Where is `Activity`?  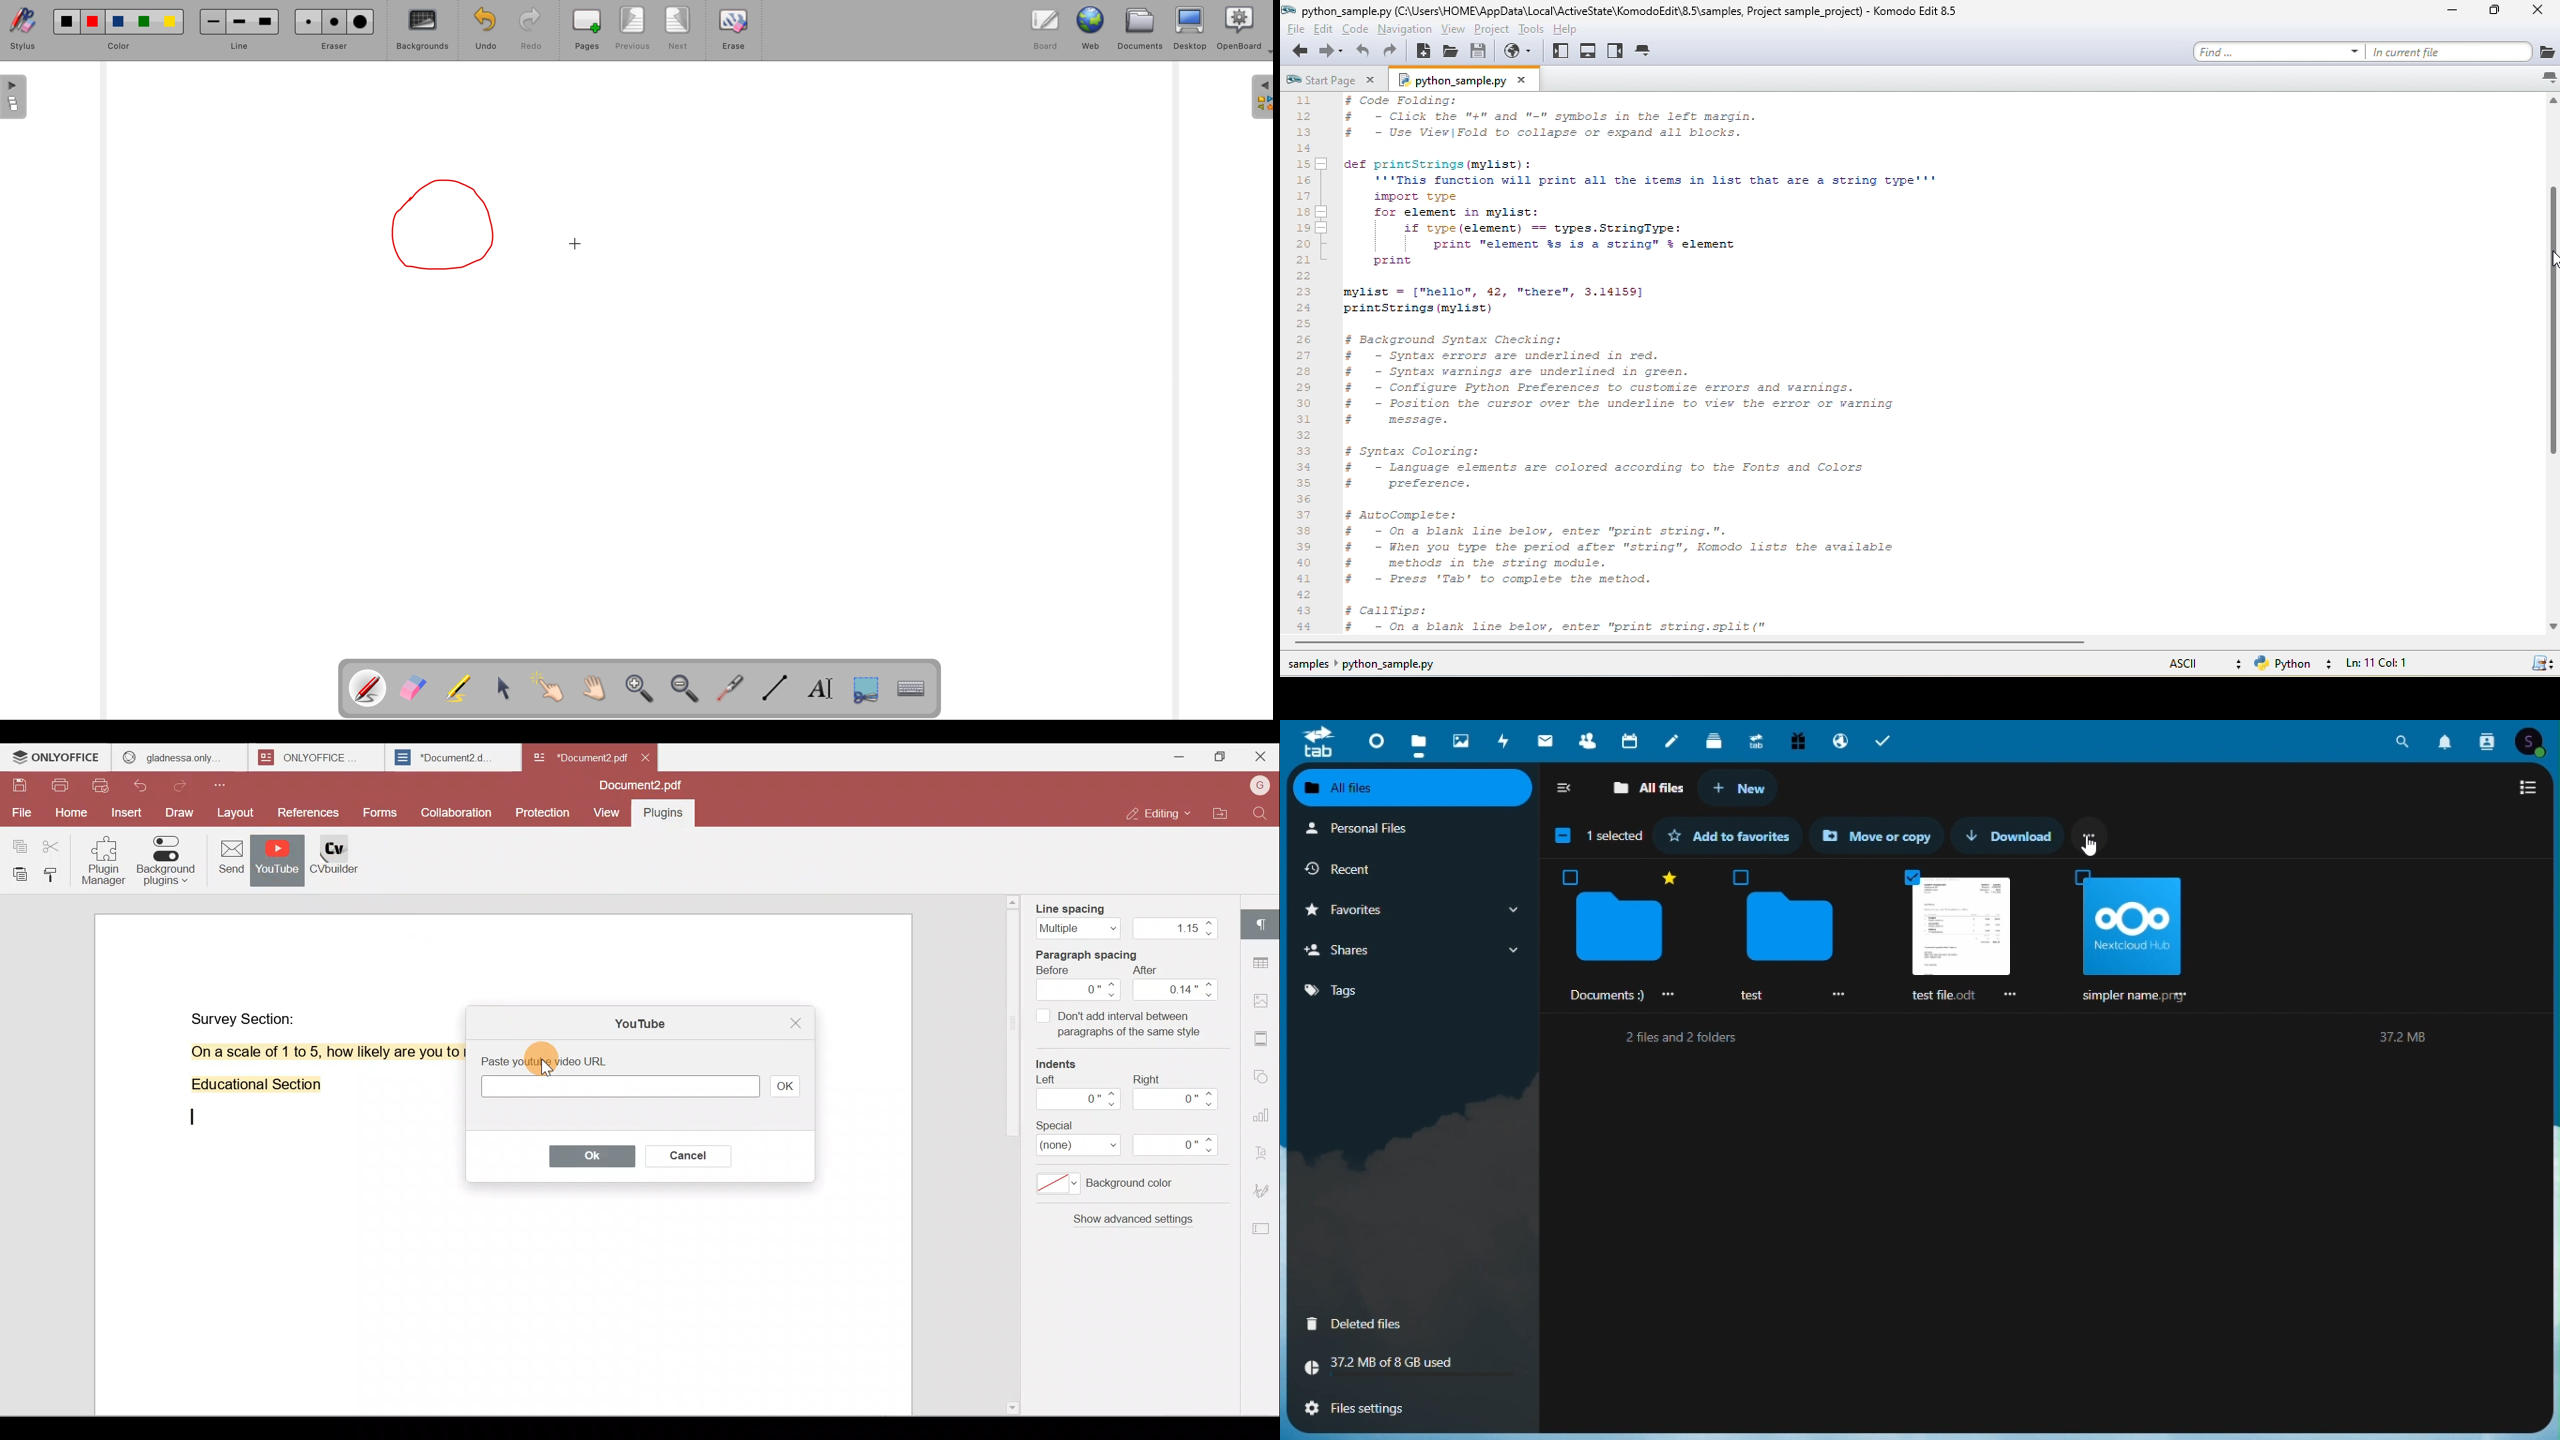
Activity is located at coordinates (1507, 741).